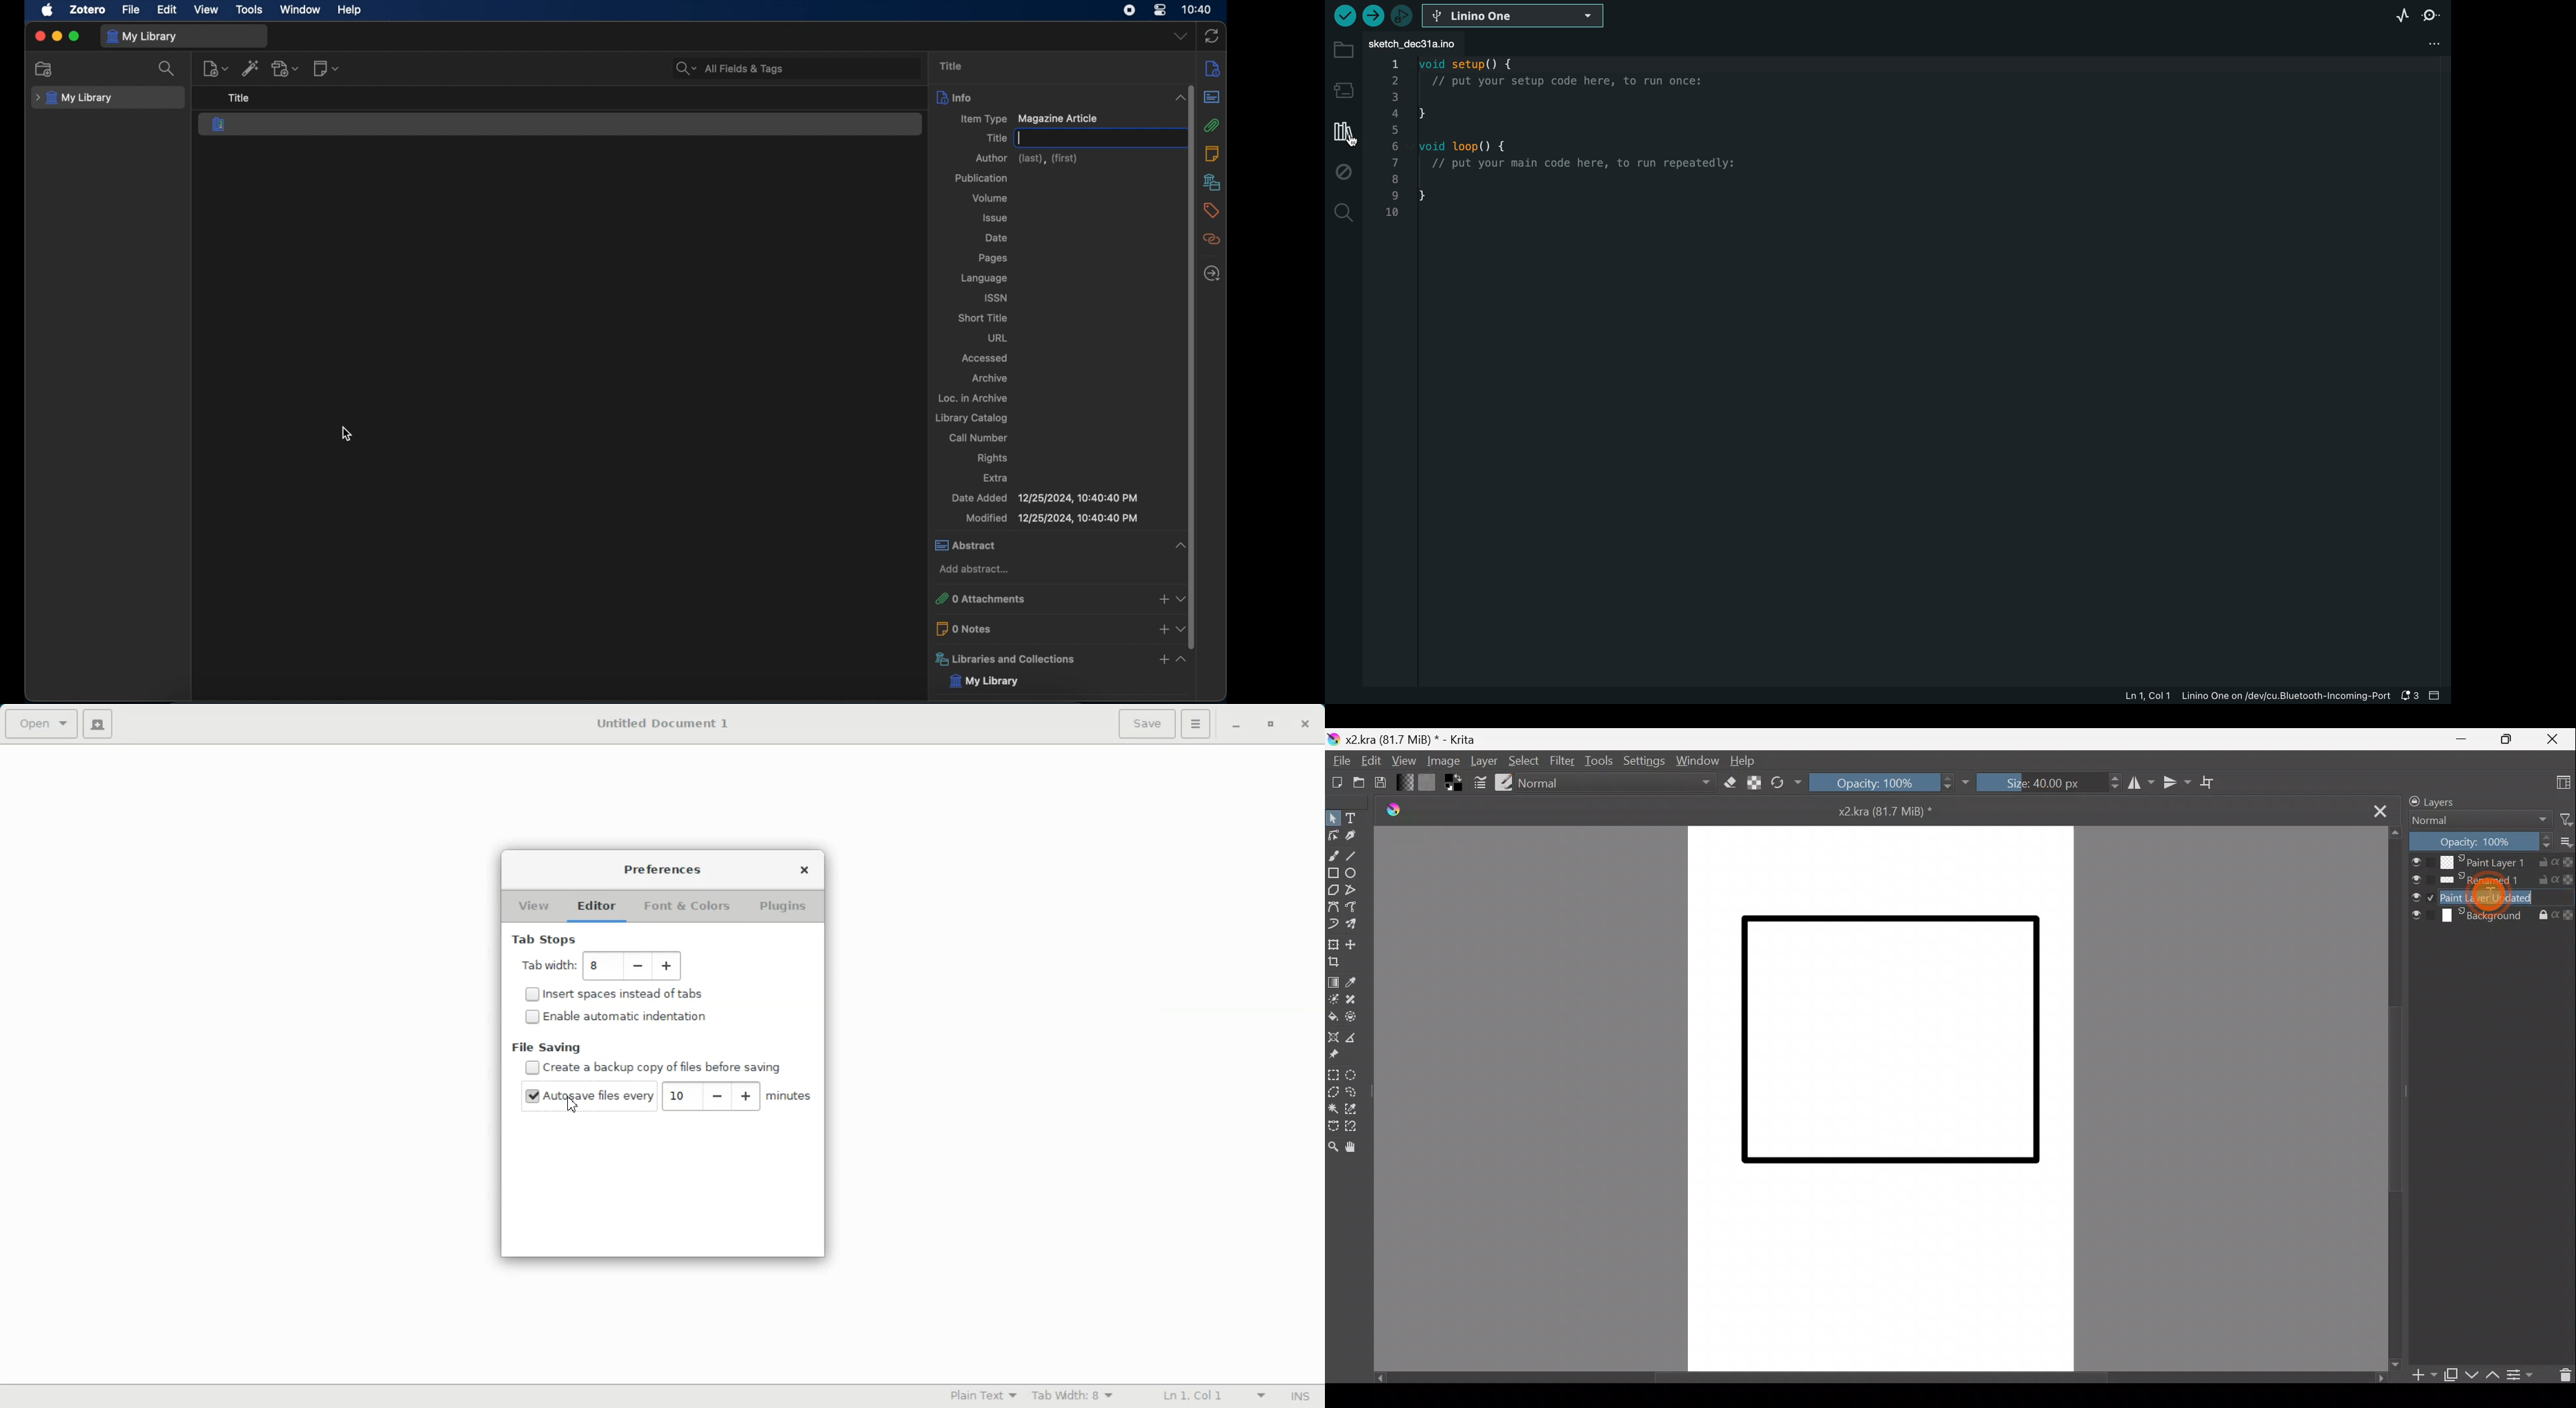 This screenshot has width=2576, height=1428. I want to click on Fill gradients, so click(1405, 783).